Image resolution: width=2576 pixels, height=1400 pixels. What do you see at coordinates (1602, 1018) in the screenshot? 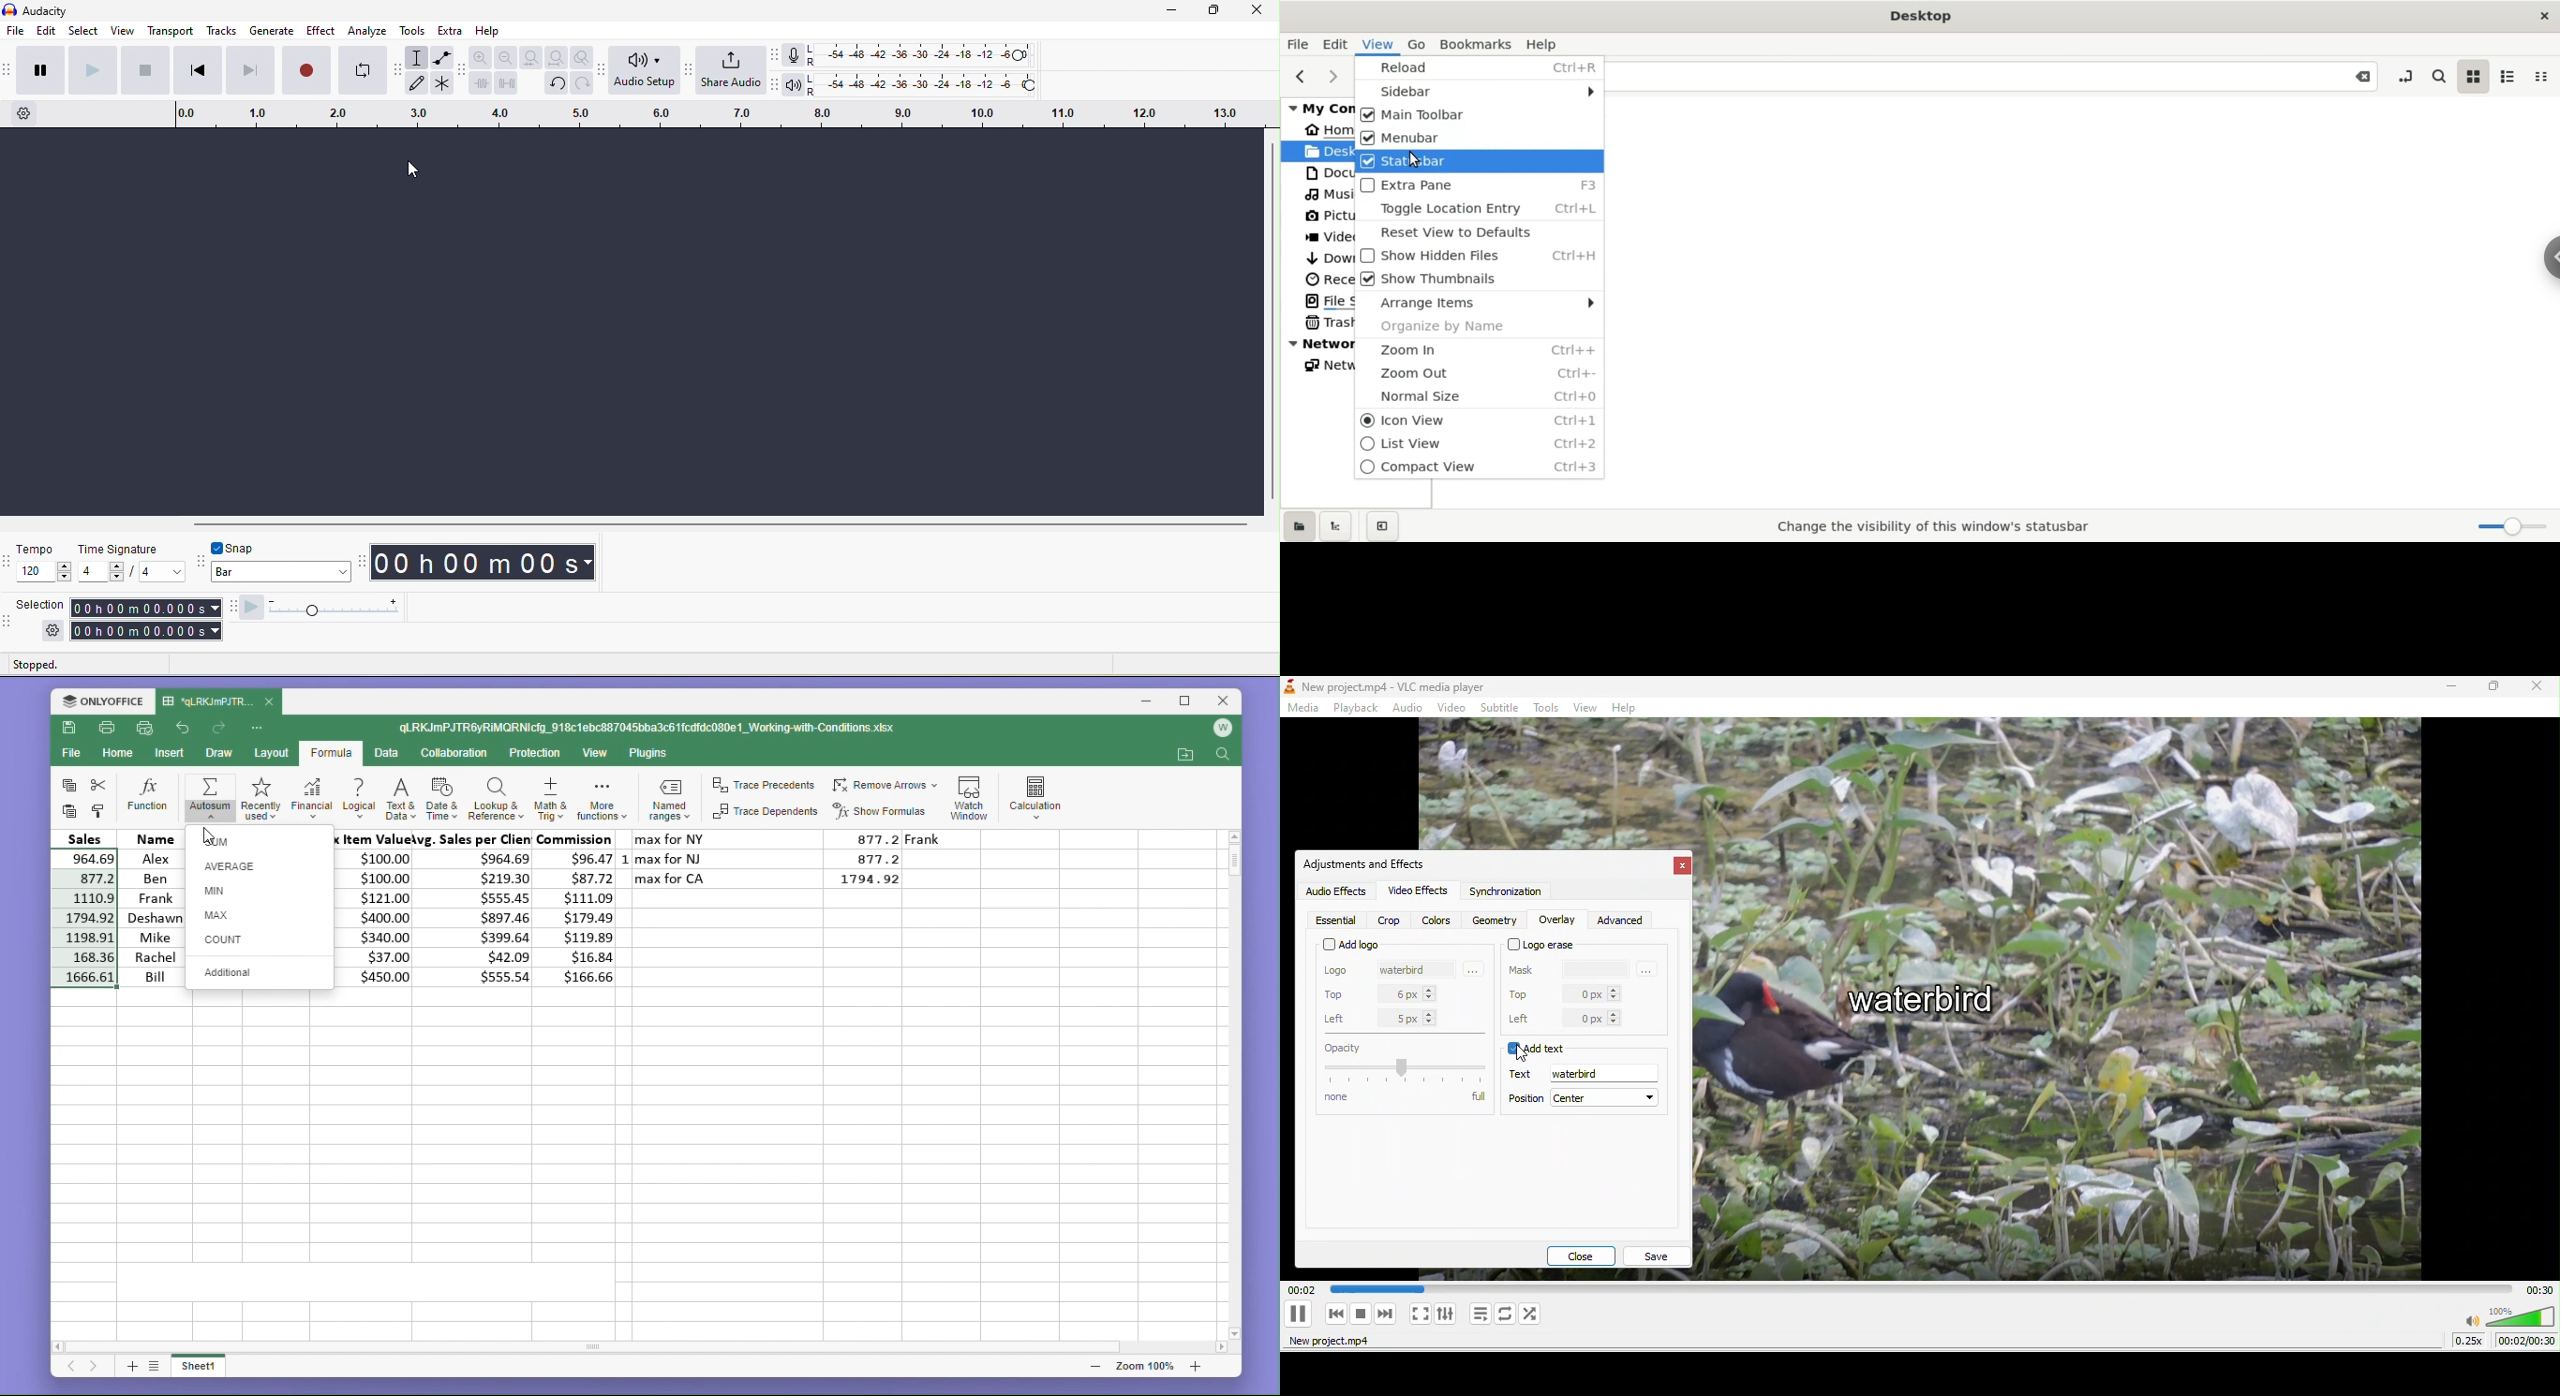
I see `0 px` at bounding box center [1602, 1018].